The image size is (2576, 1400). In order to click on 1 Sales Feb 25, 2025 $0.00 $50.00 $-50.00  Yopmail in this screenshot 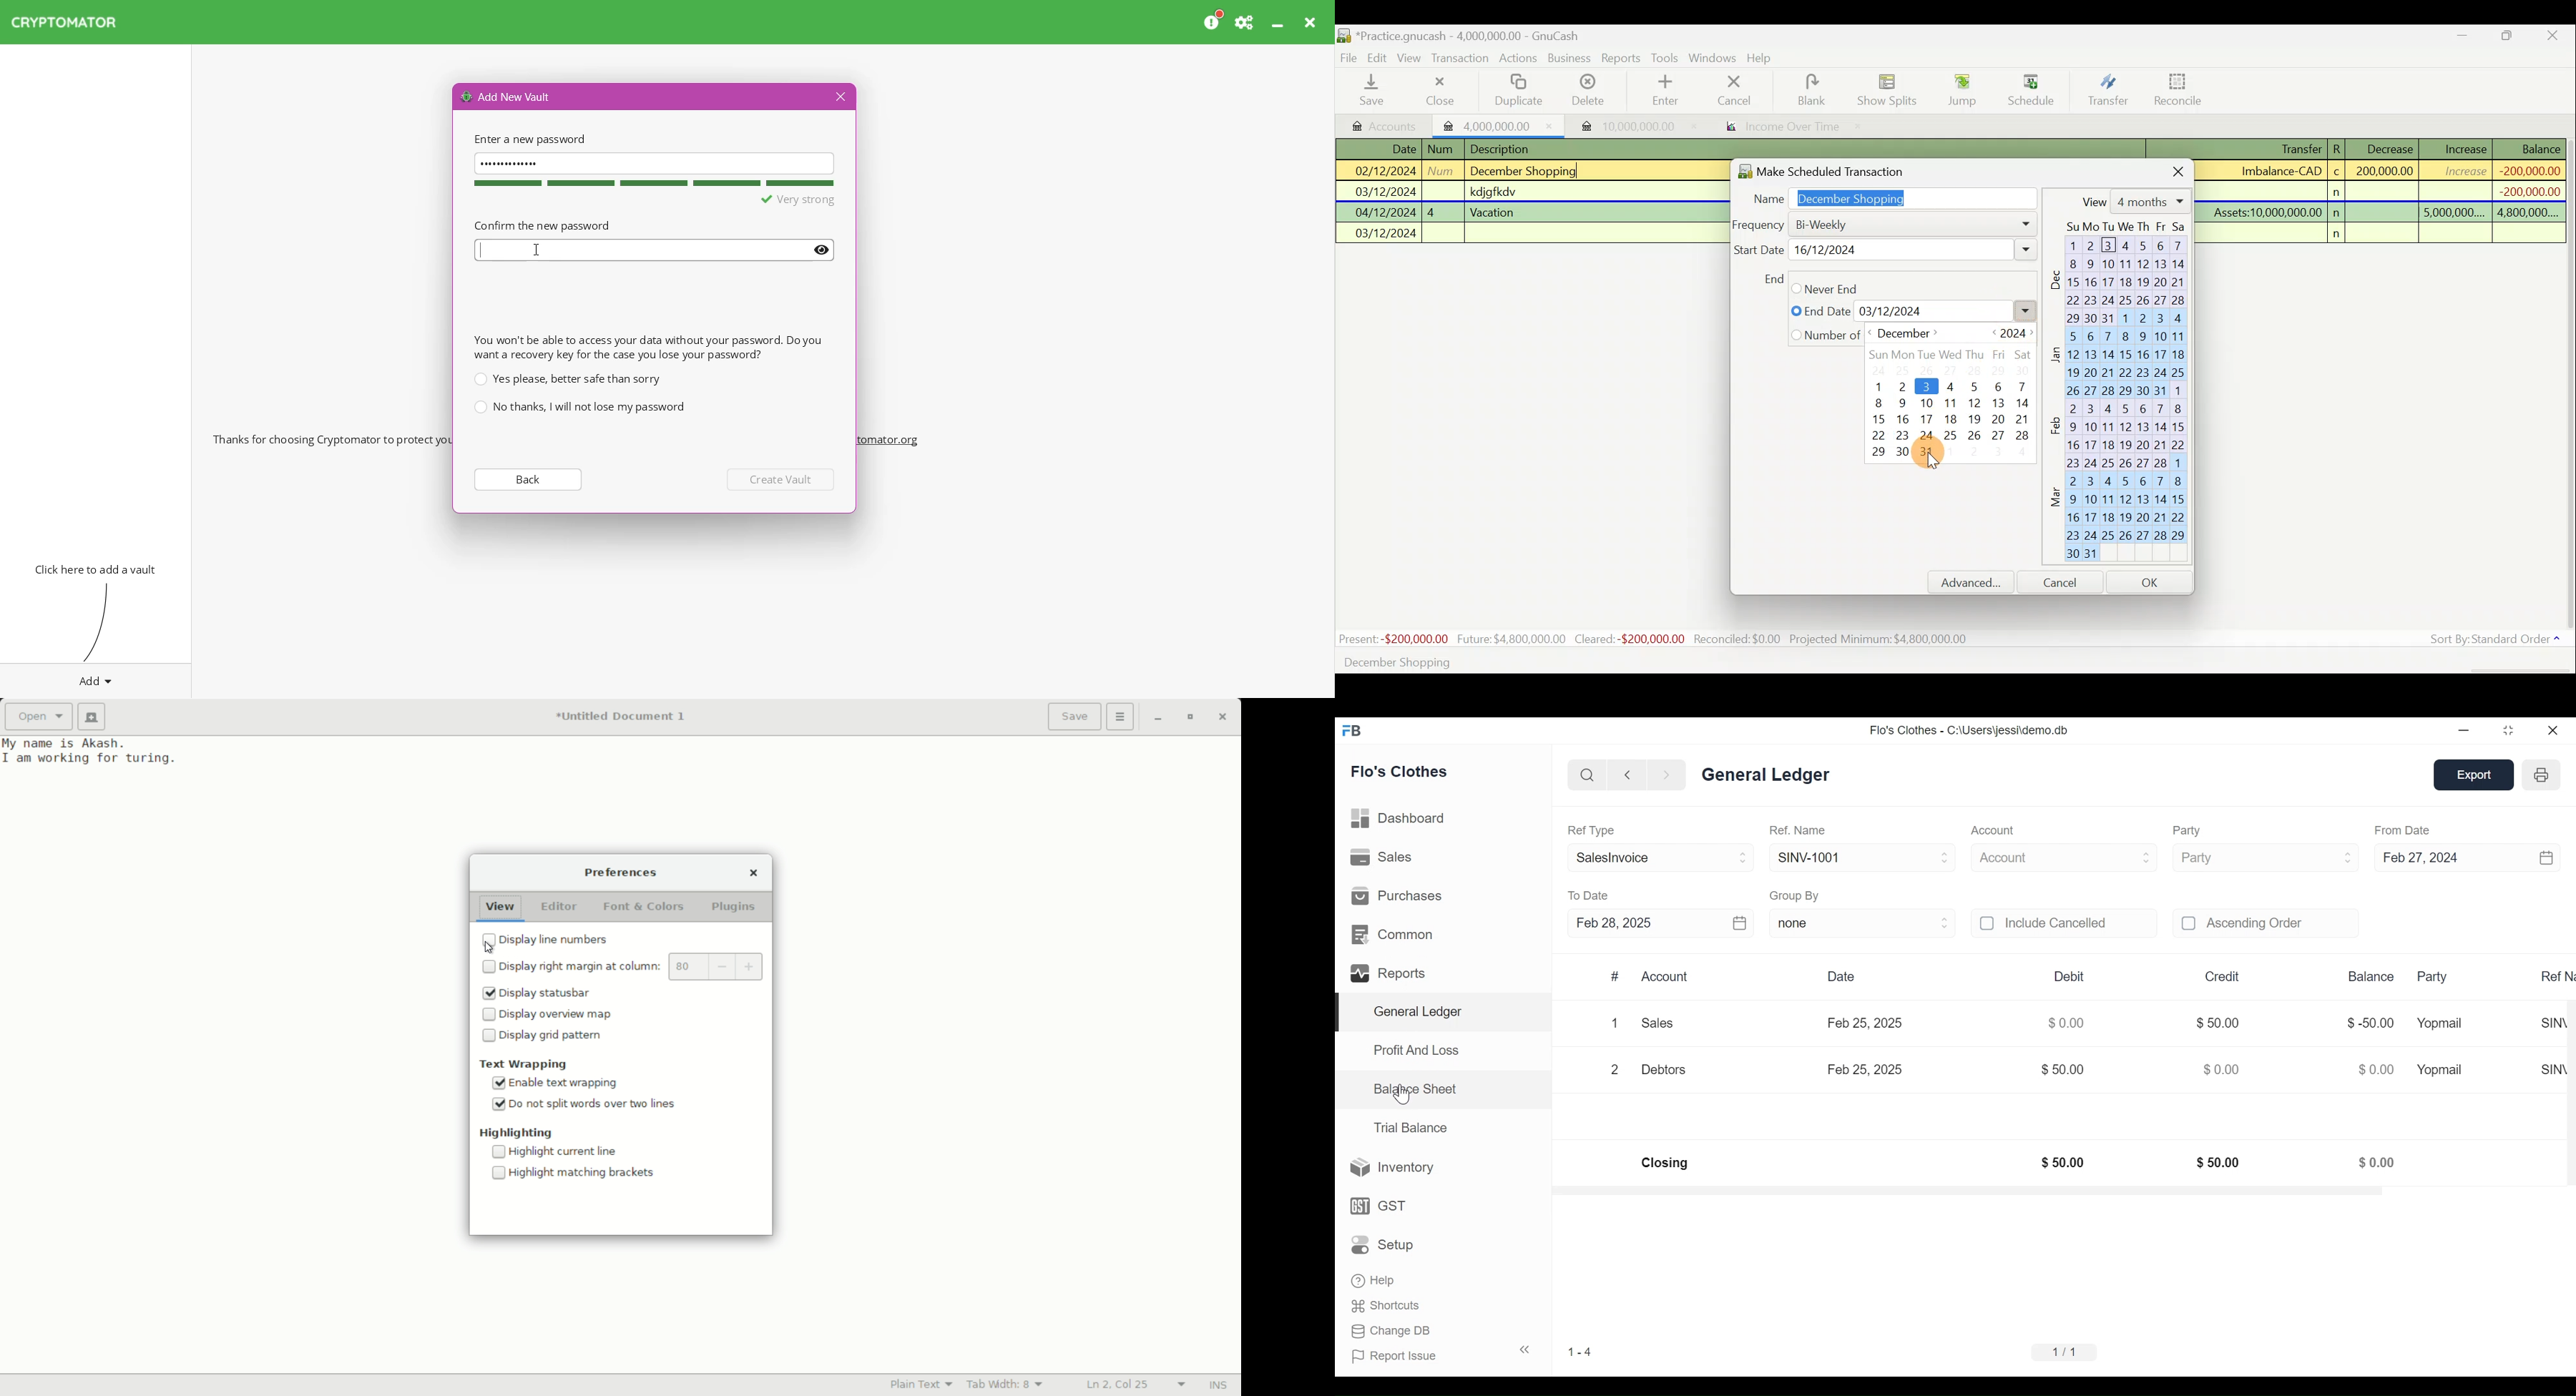, I will do `click(2034, 1026)`.